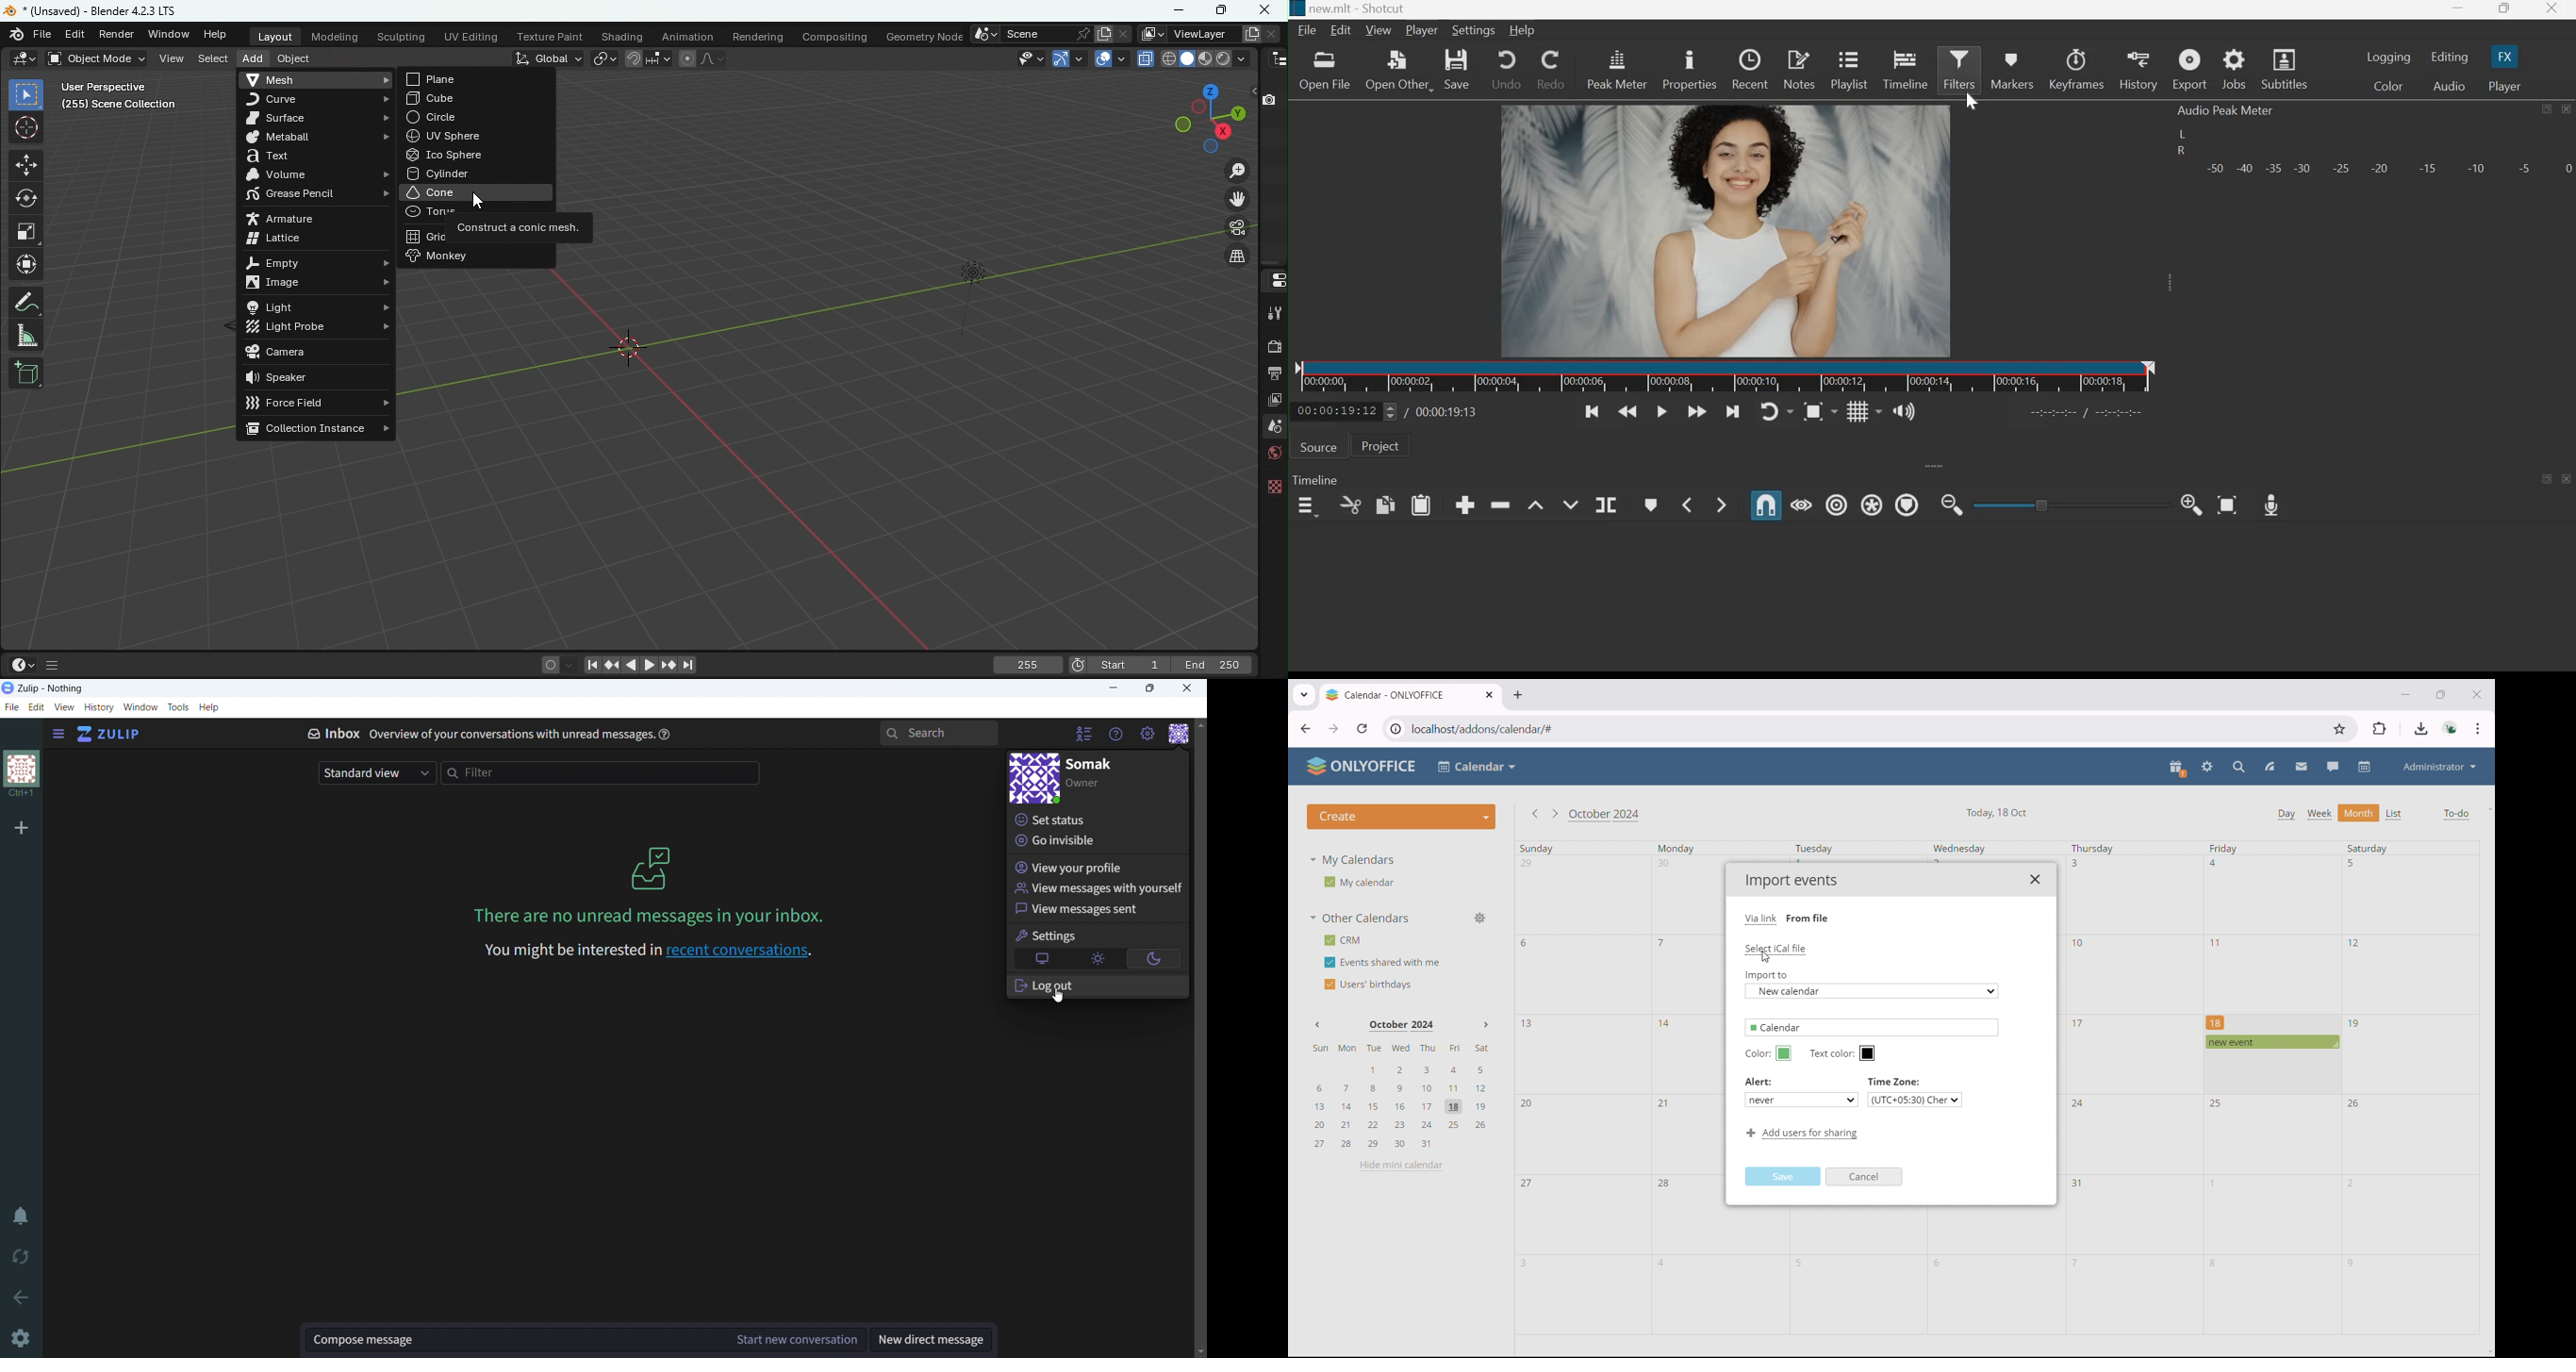 This screenshot has width=2576, height=1372. What do you see at coordinates (141, 707) in the screenshot?
I see `window` at bounding box center [141, 707].